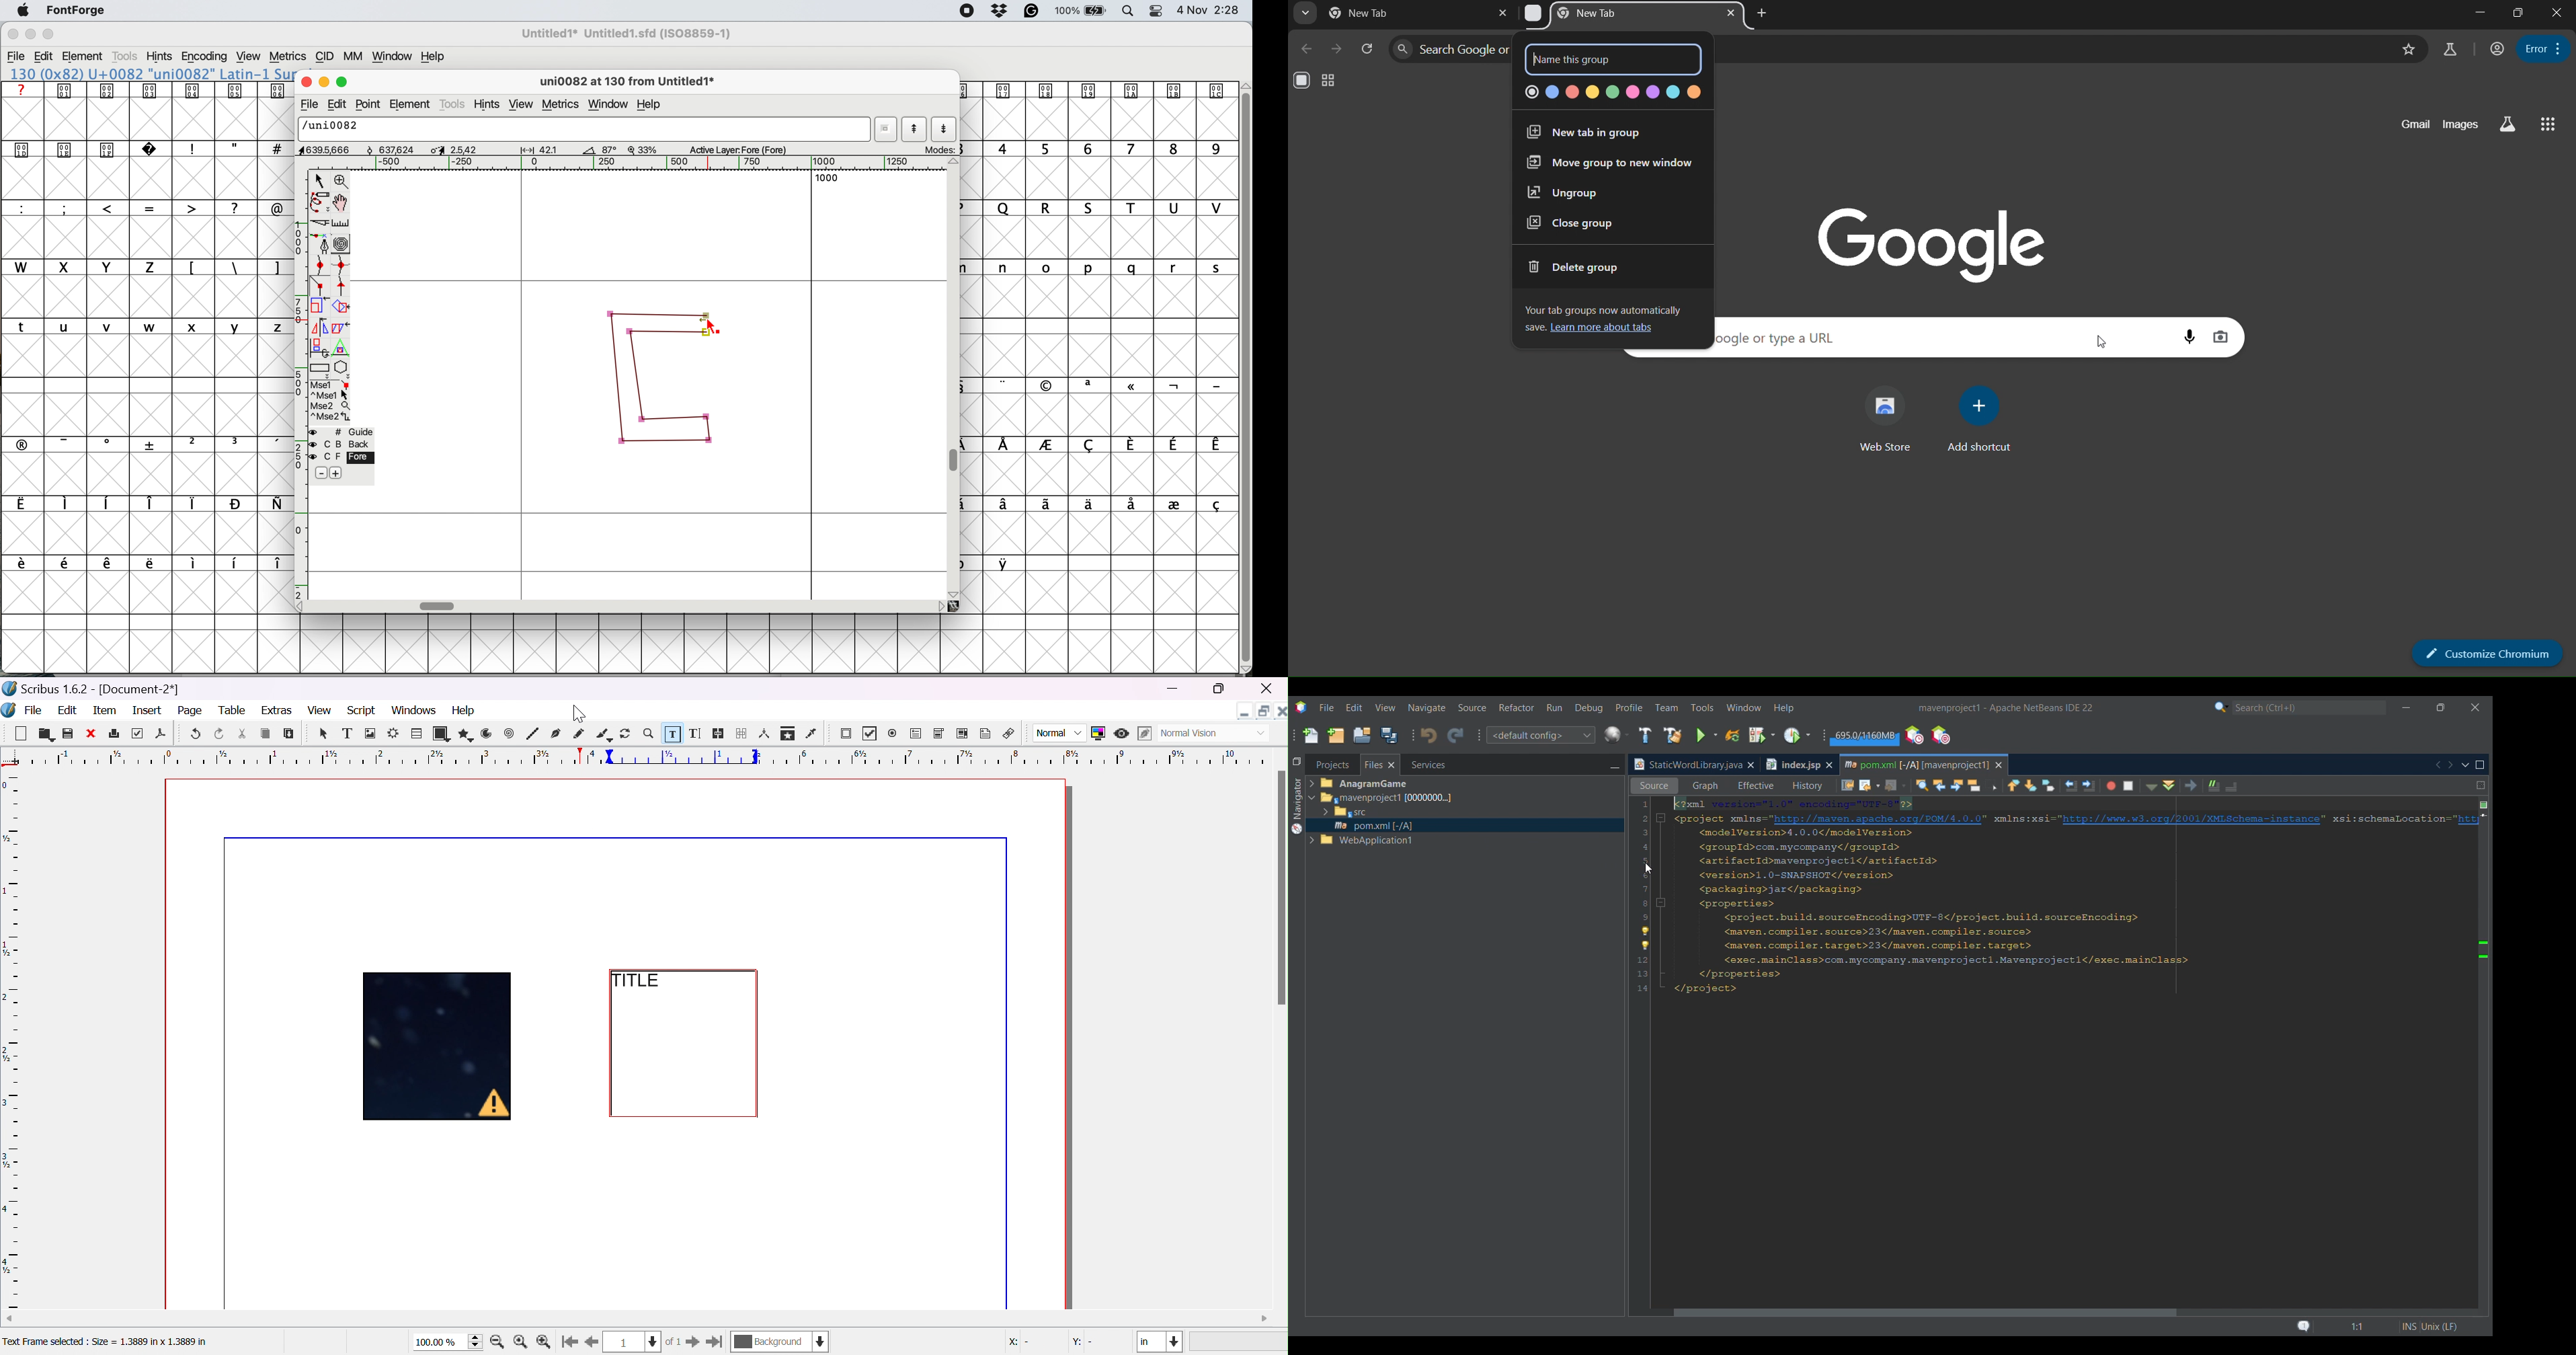  Describe the element at coordinates (1799, 735) in the screenshot. I see `Profile main project options` at that location.